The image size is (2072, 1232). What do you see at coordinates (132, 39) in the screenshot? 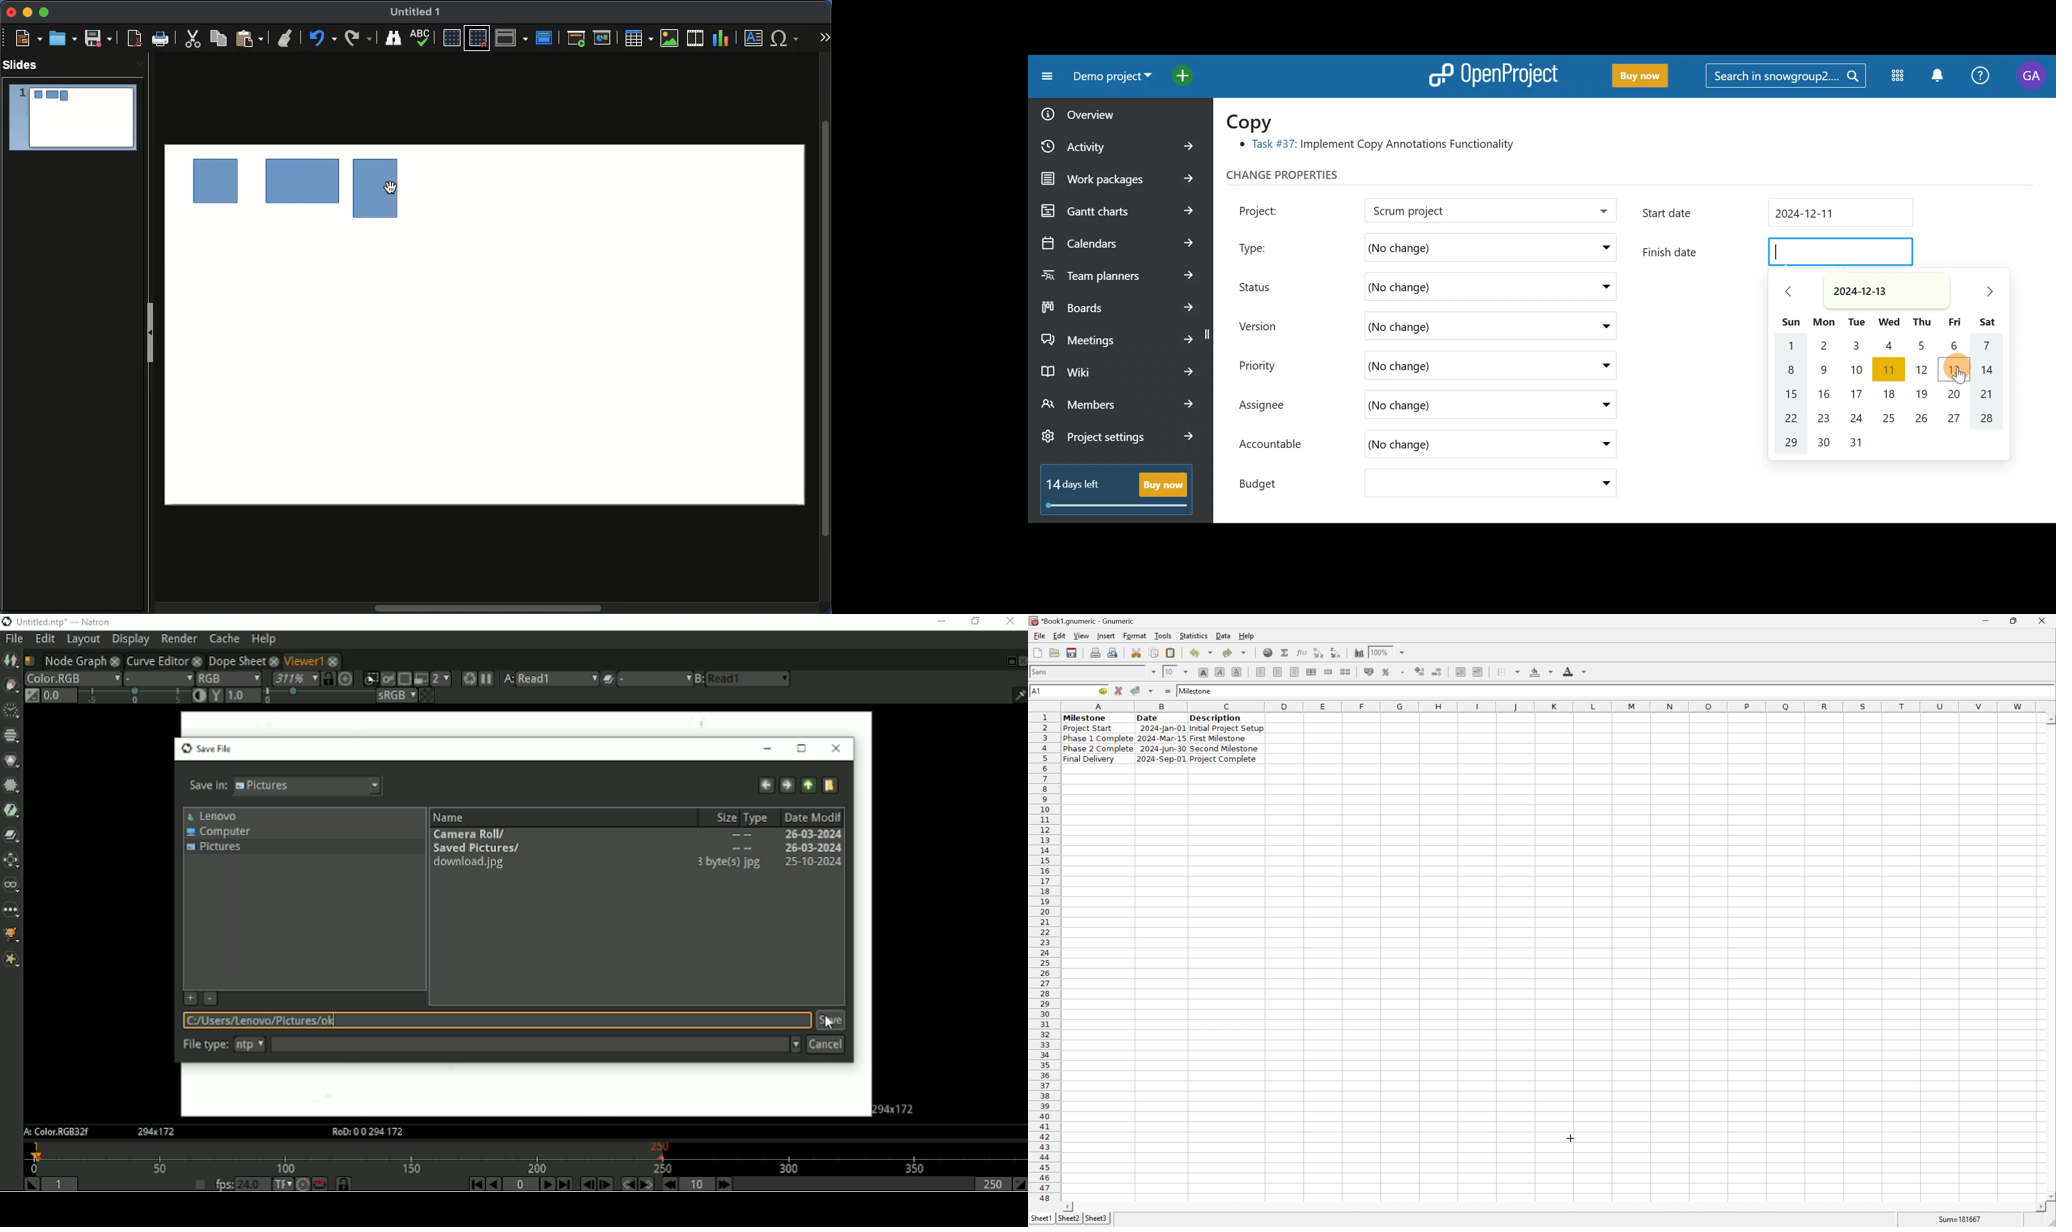
I see `Export as PDF` at bounding box center [132, 39].